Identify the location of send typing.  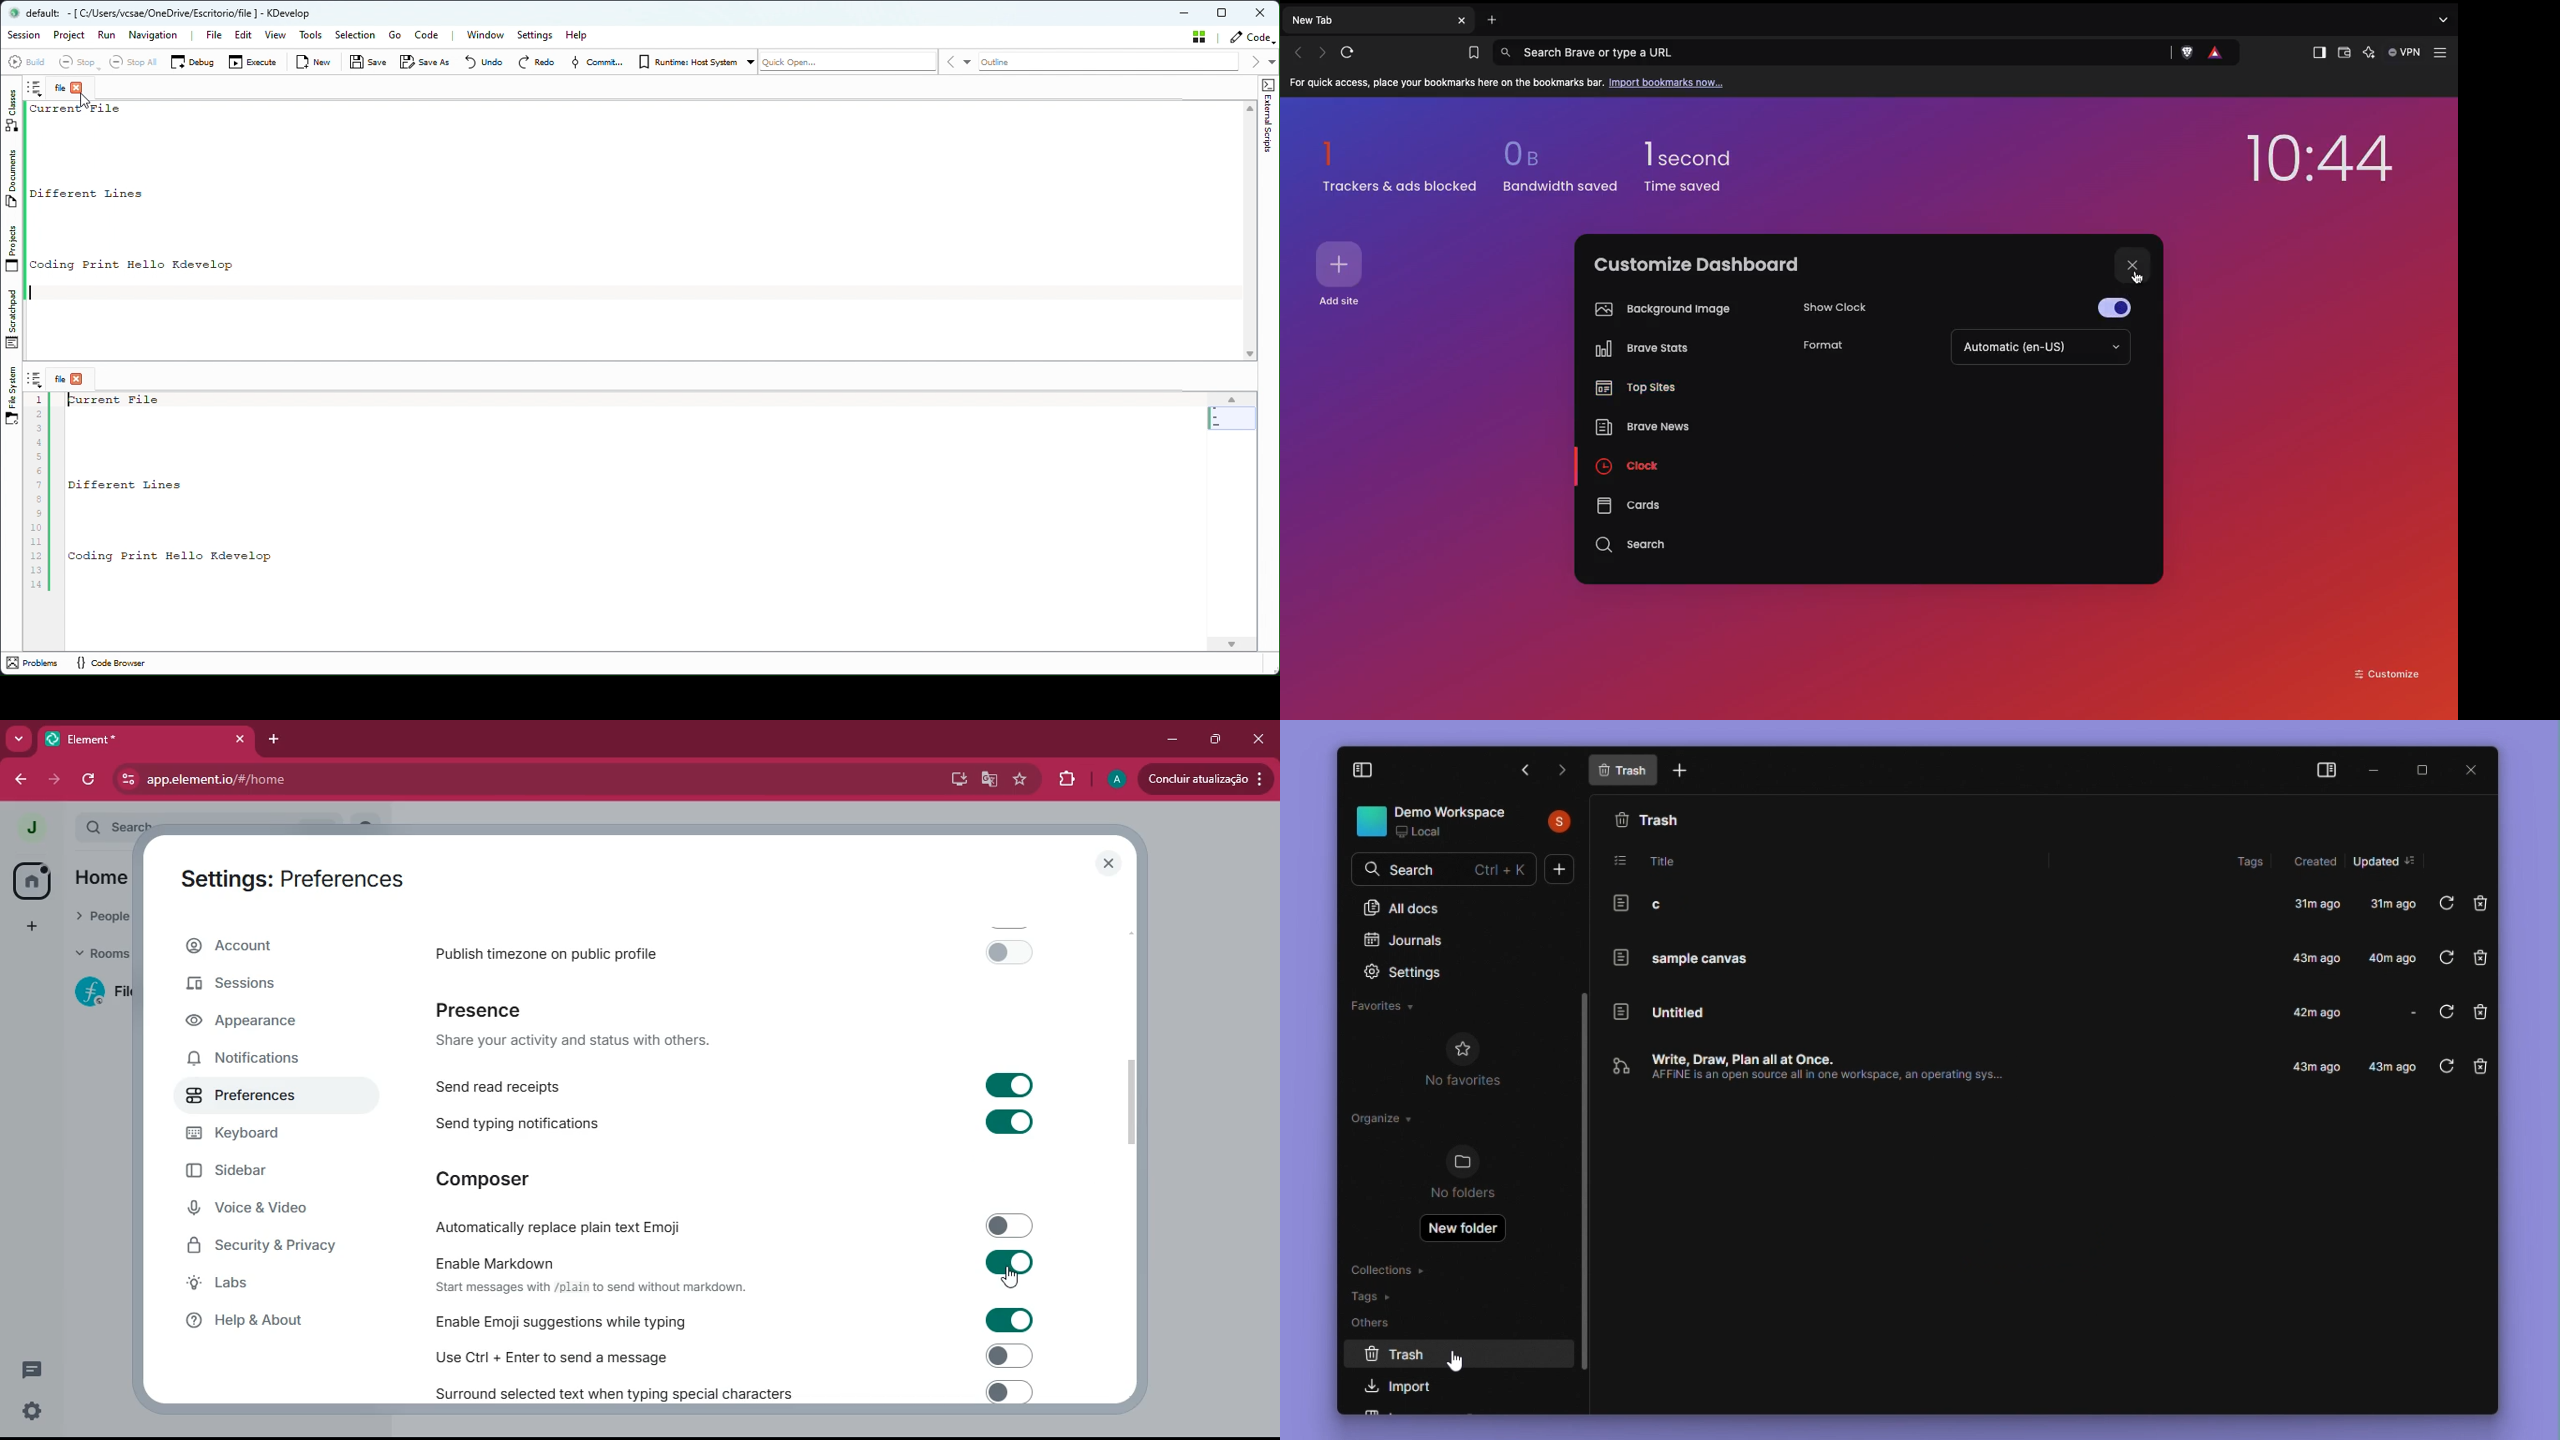
(736, 1123).